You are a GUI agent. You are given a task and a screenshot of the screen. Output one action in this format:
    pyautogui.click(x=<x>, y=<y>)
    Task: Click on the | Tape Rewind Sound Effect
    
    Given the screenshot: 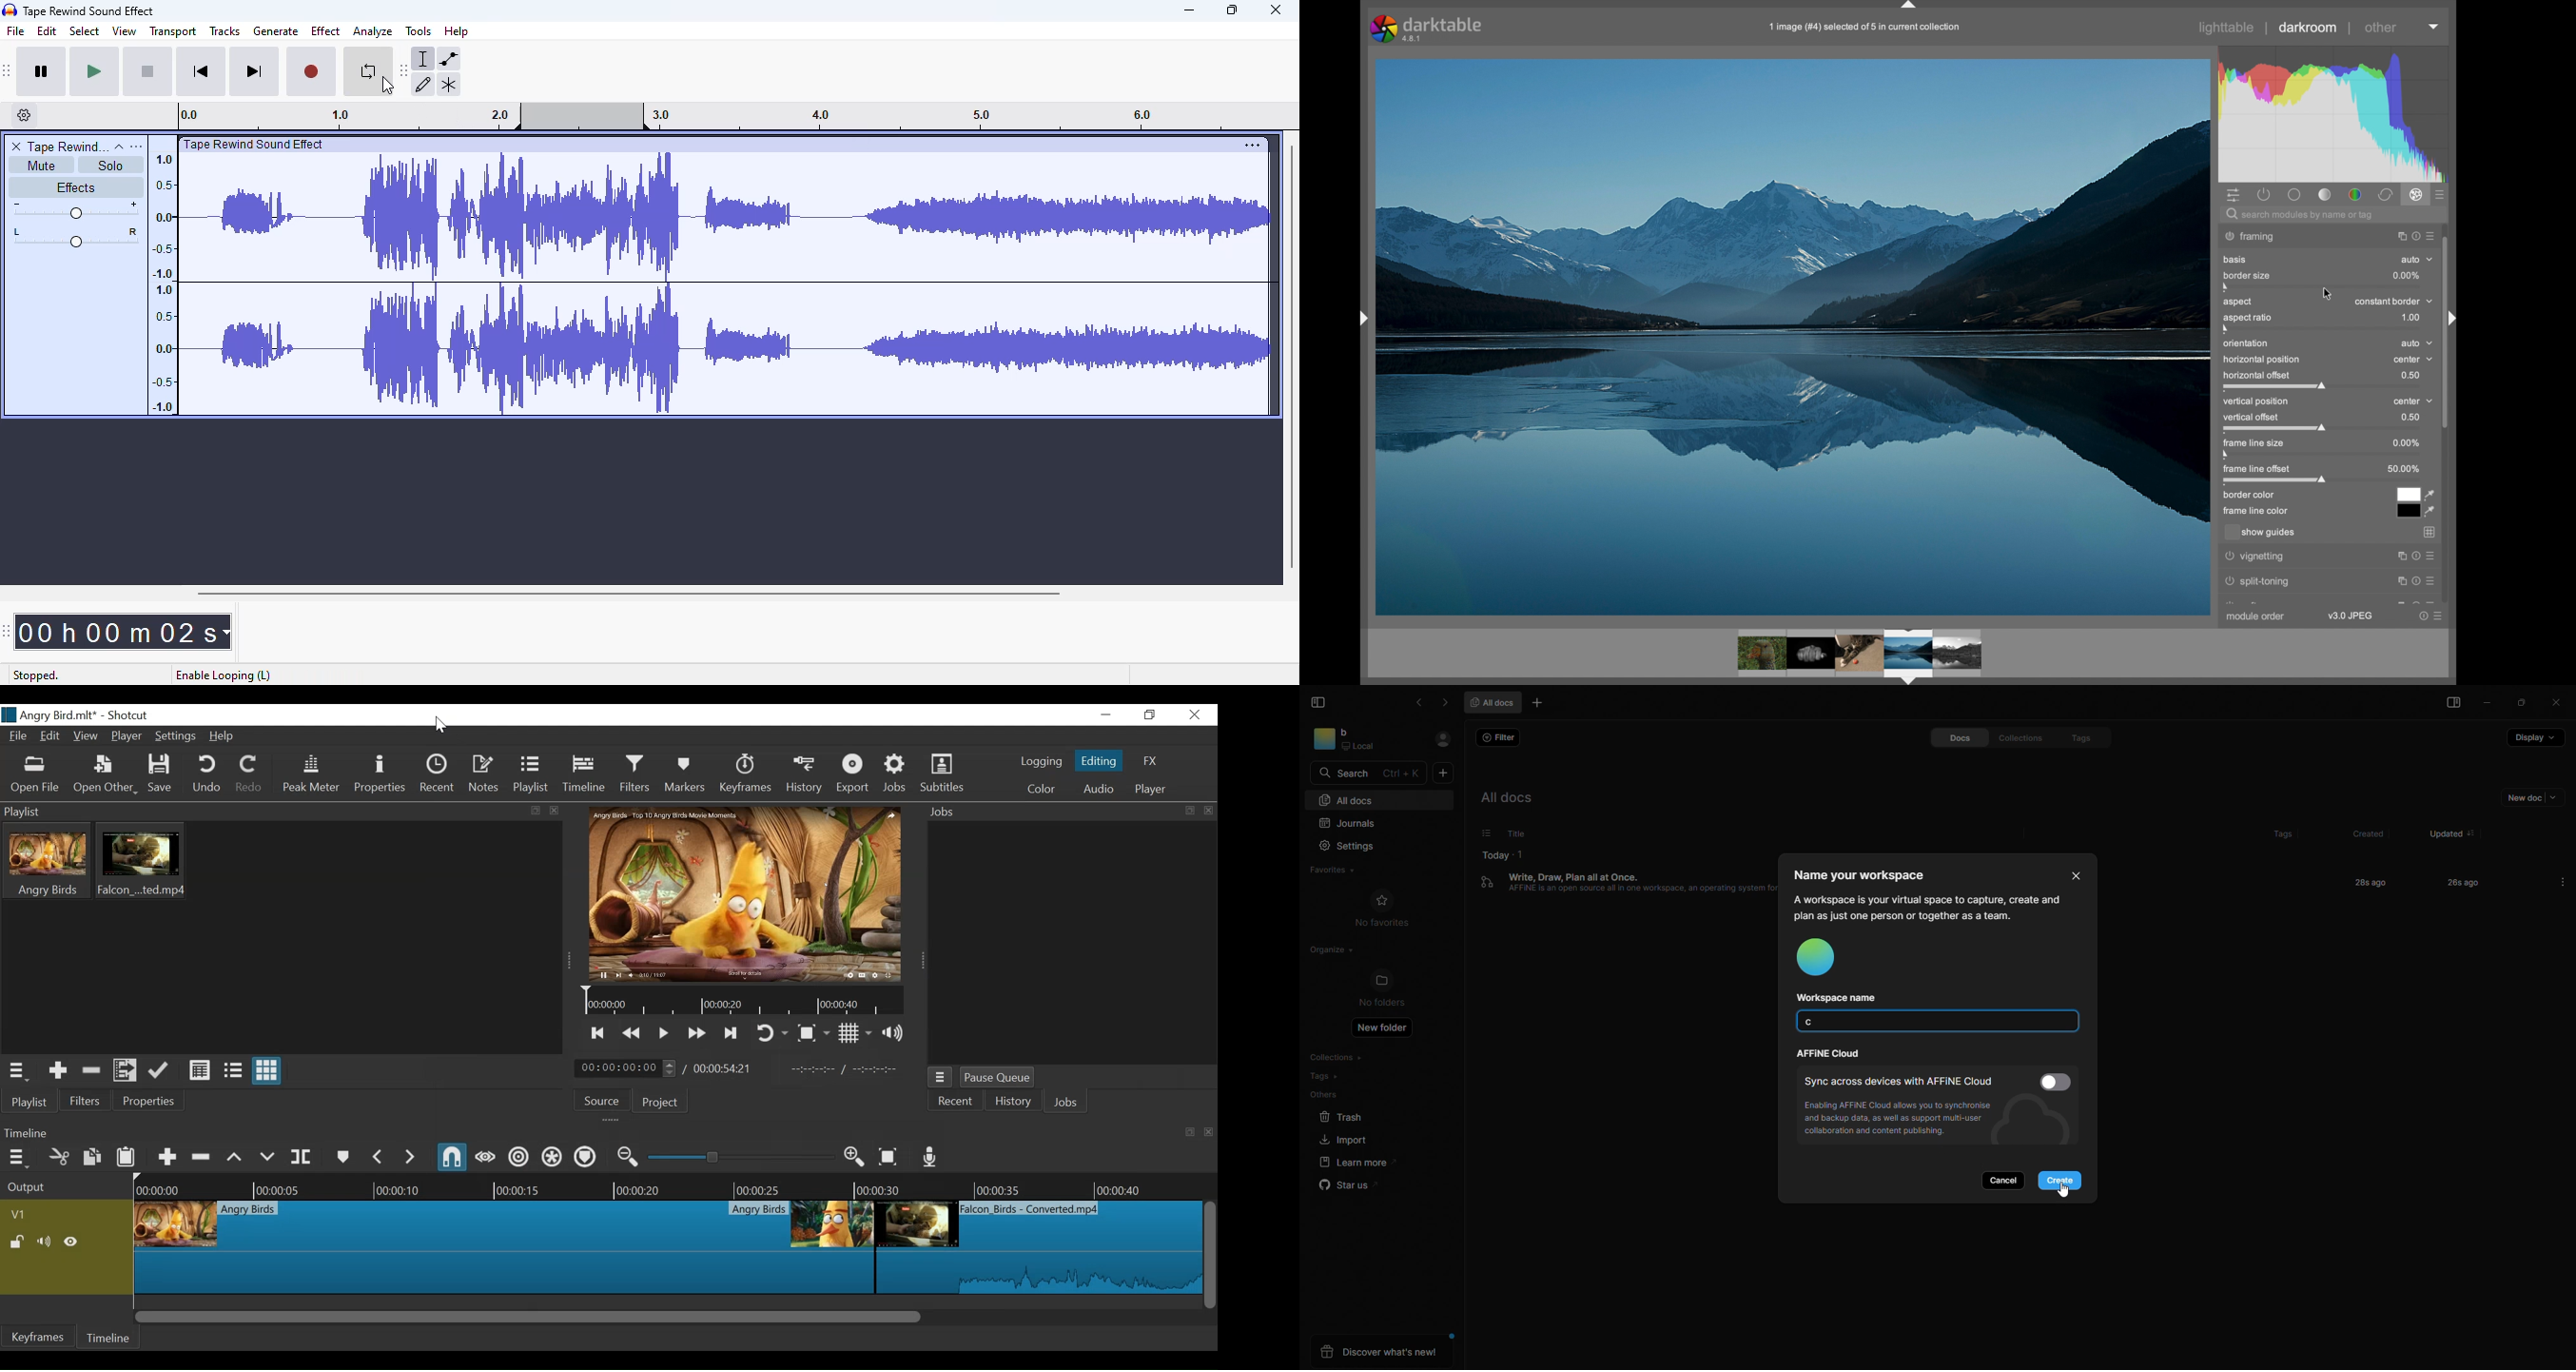 What is the action you would take?
    pyautogui.click(x=253, y=145)
    